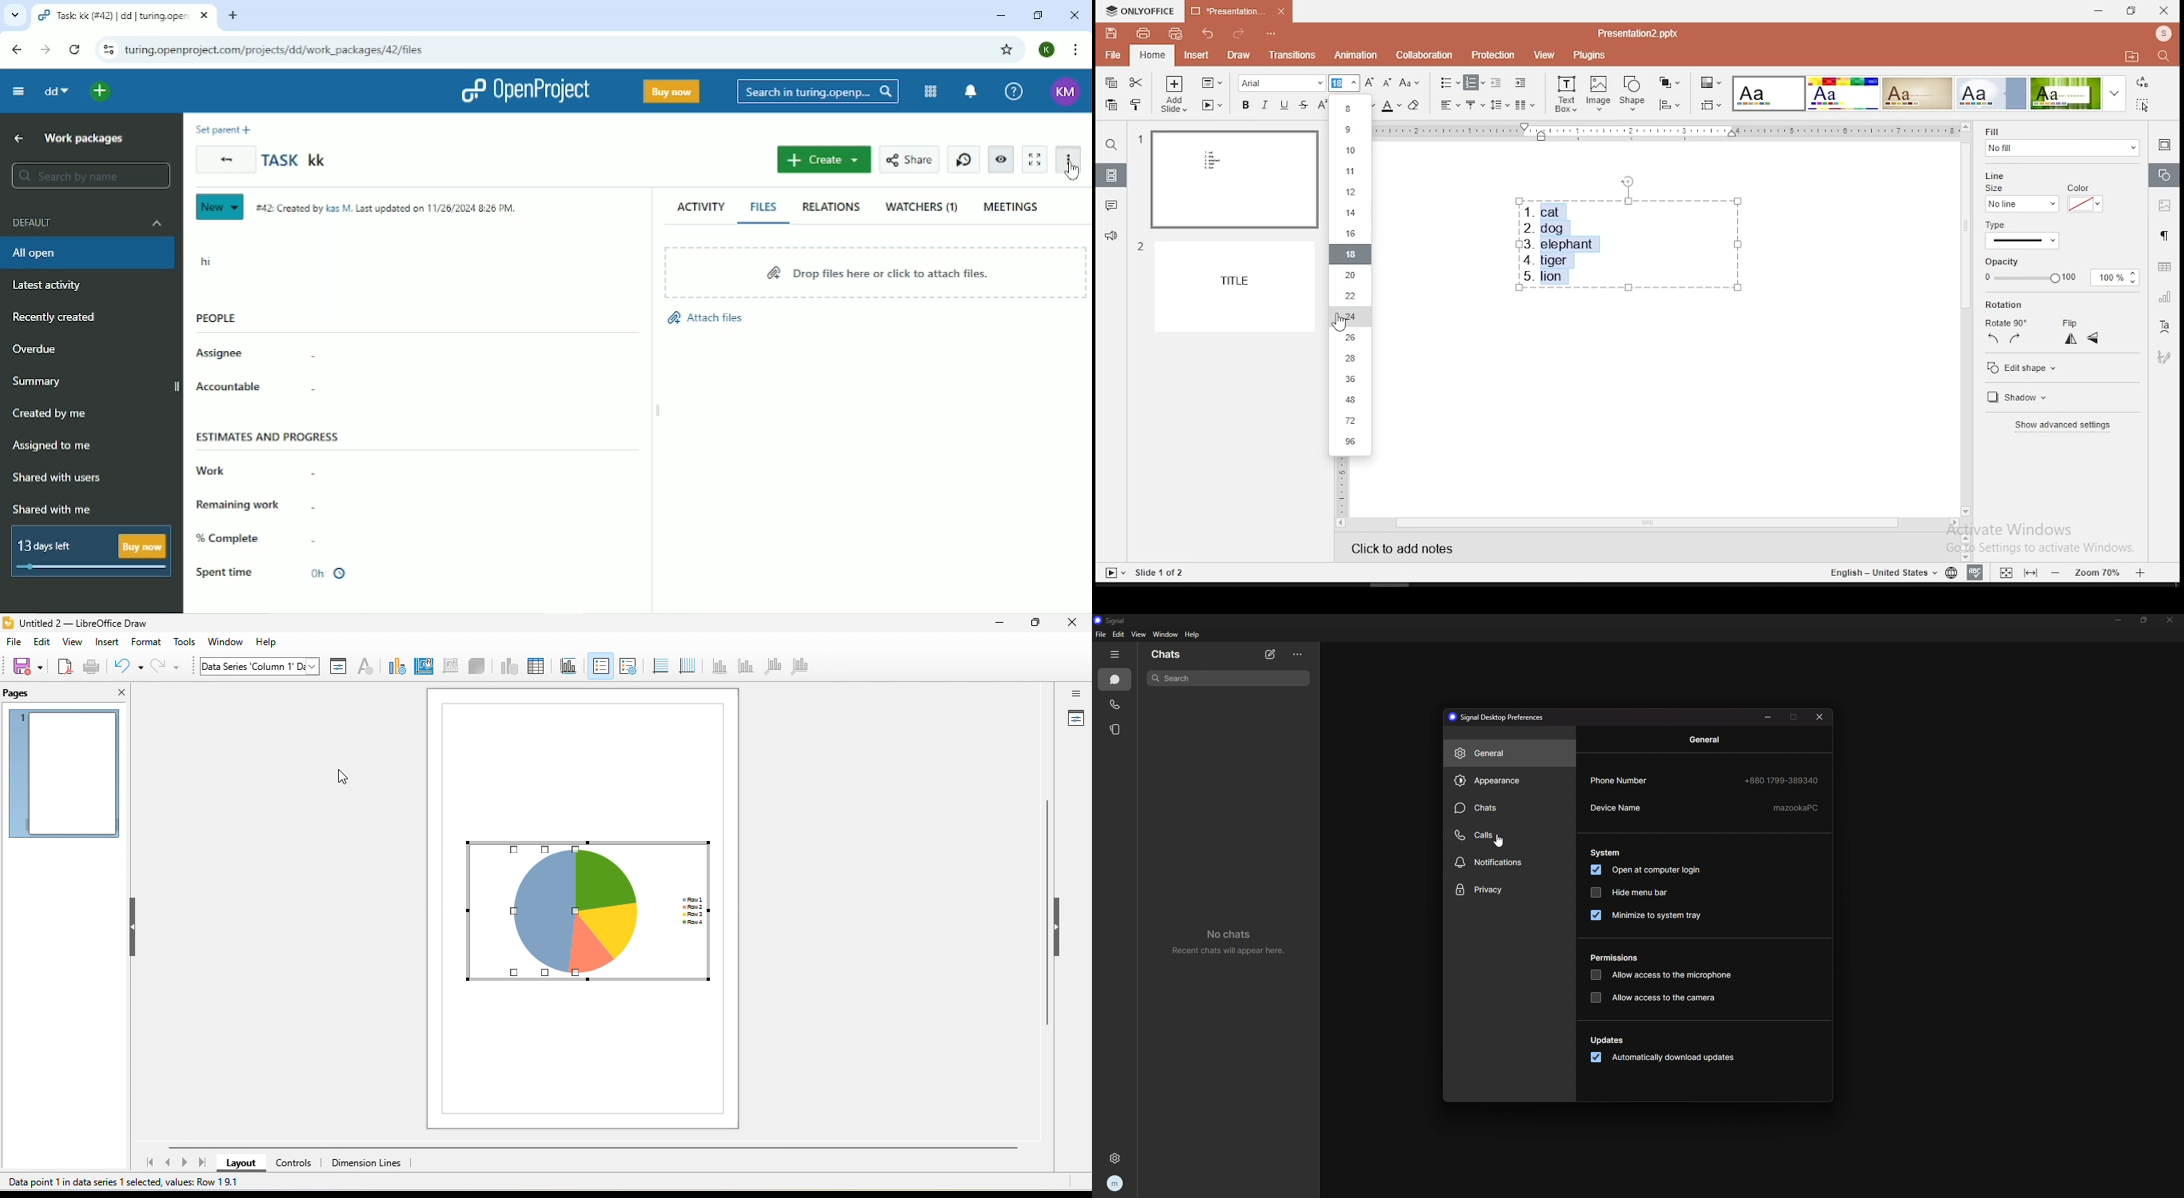 The width and height of the screenshot is (2184, 1204). I want to click on insert, so click(1195, 54).